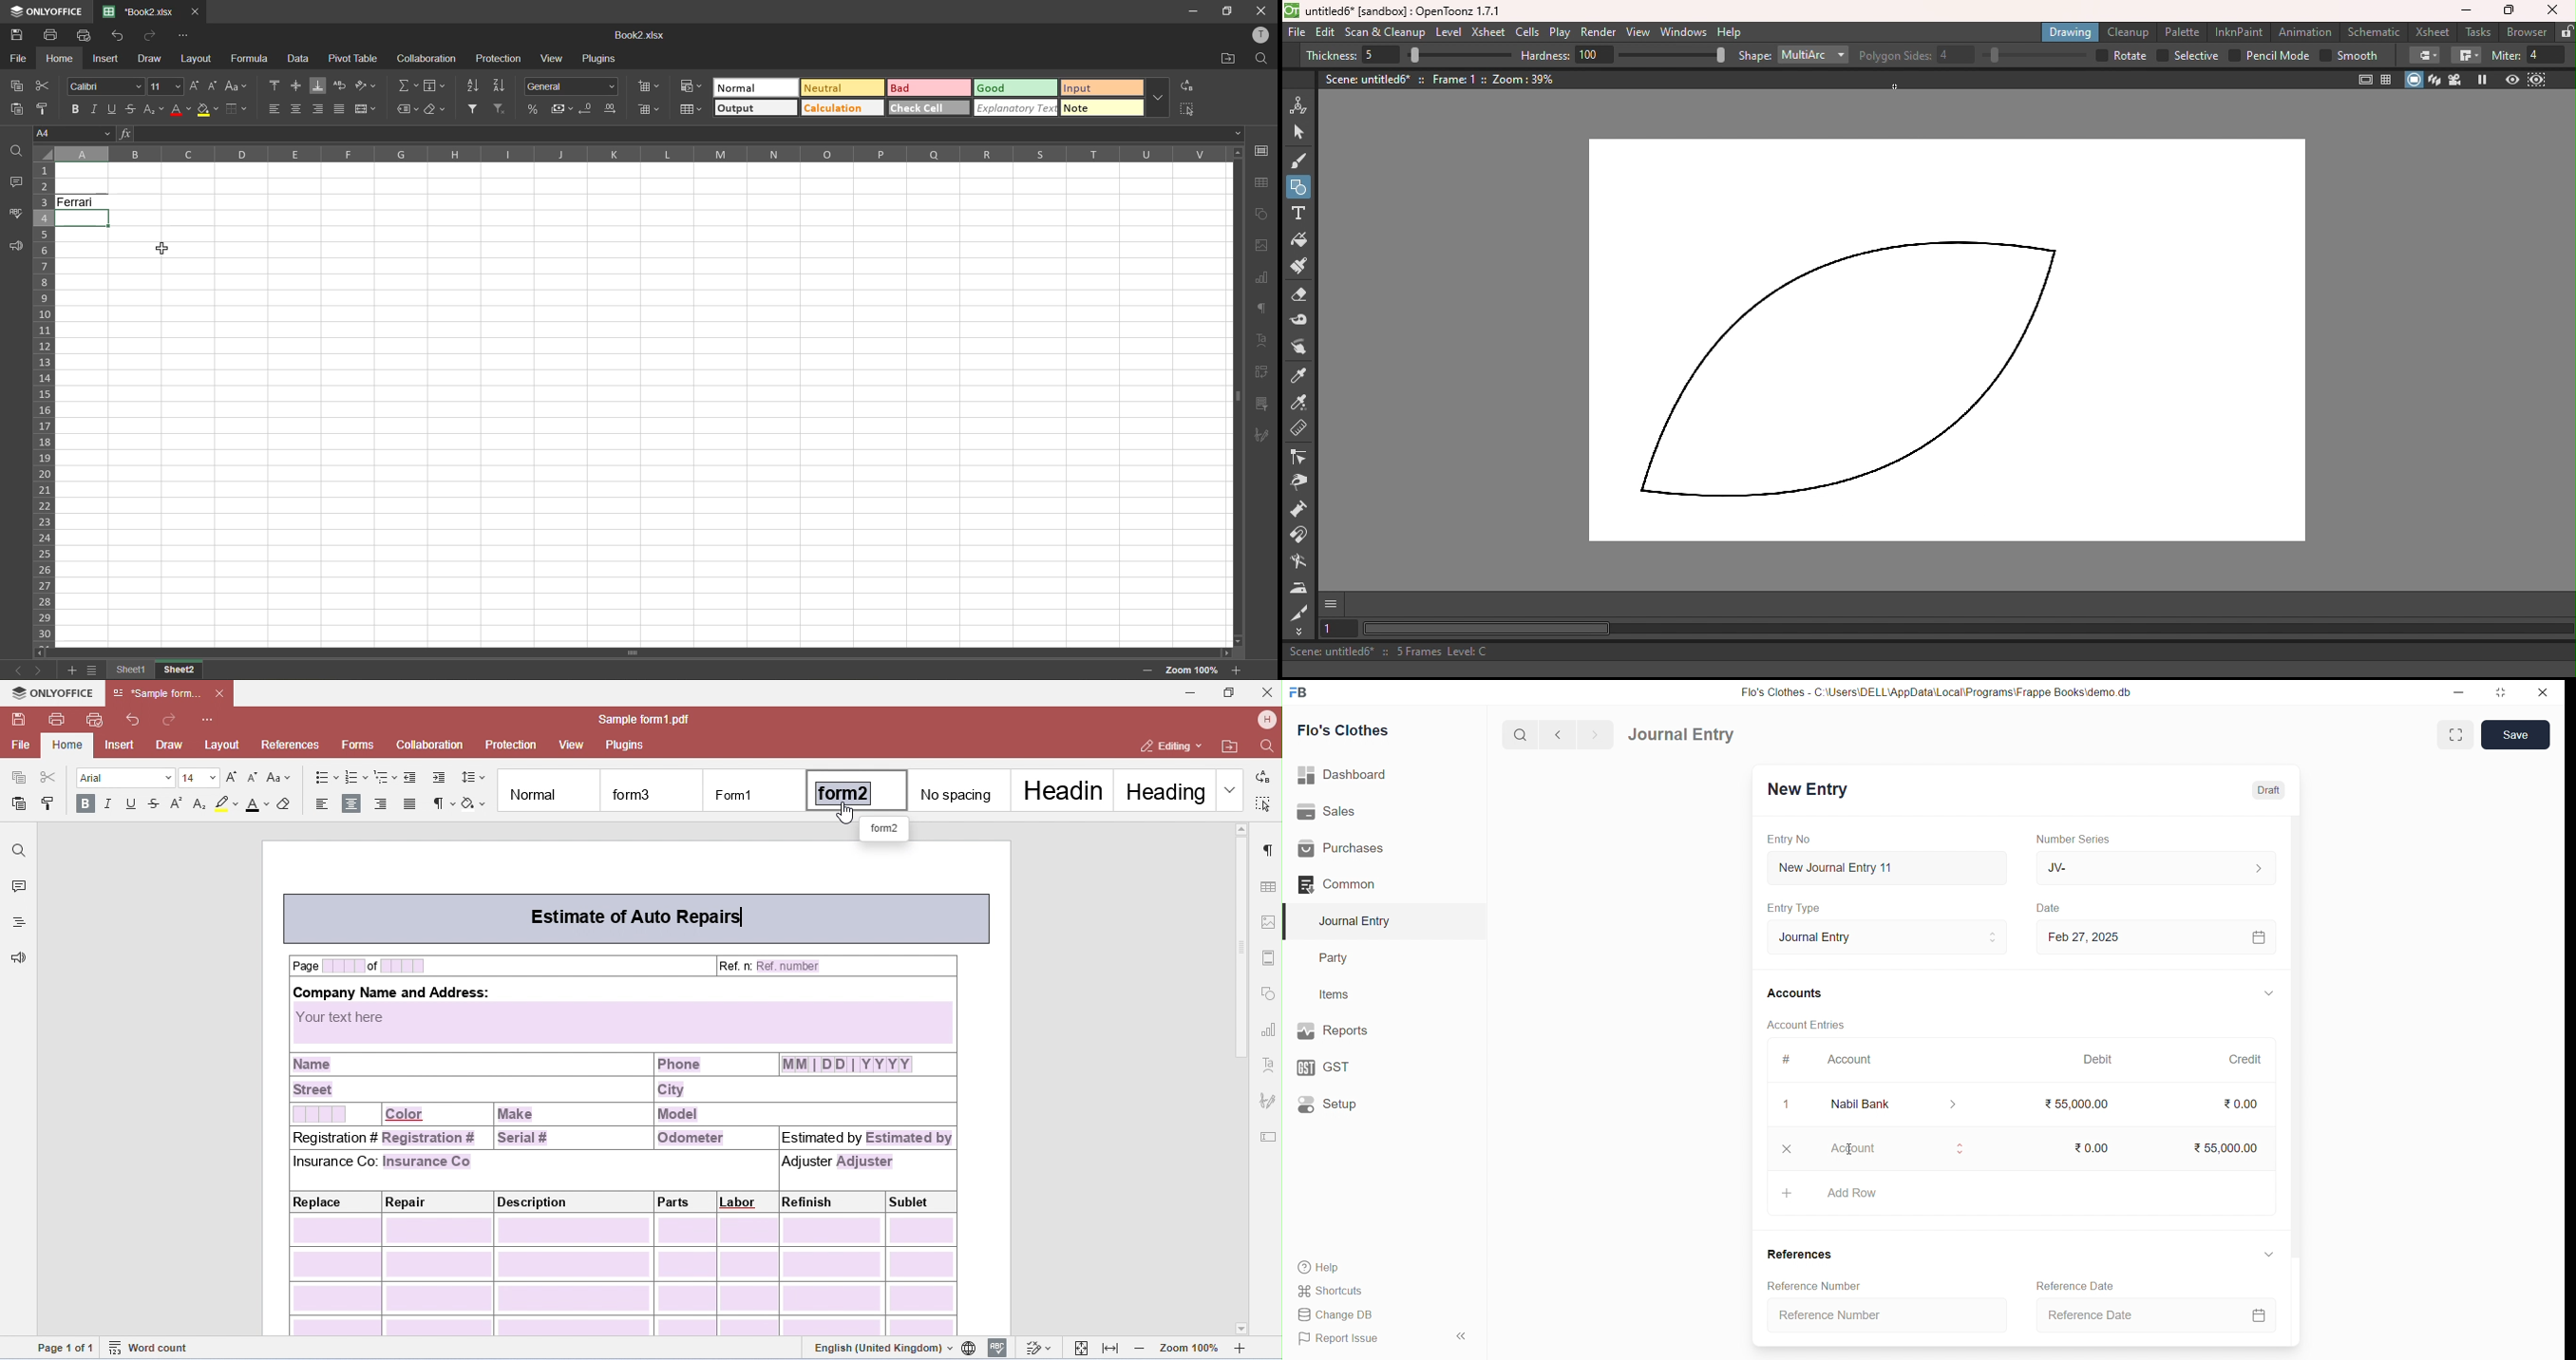 Image resolution: width=2576 pixels, height=1372 pixels. I want to click on Date, so click(2053, 908).